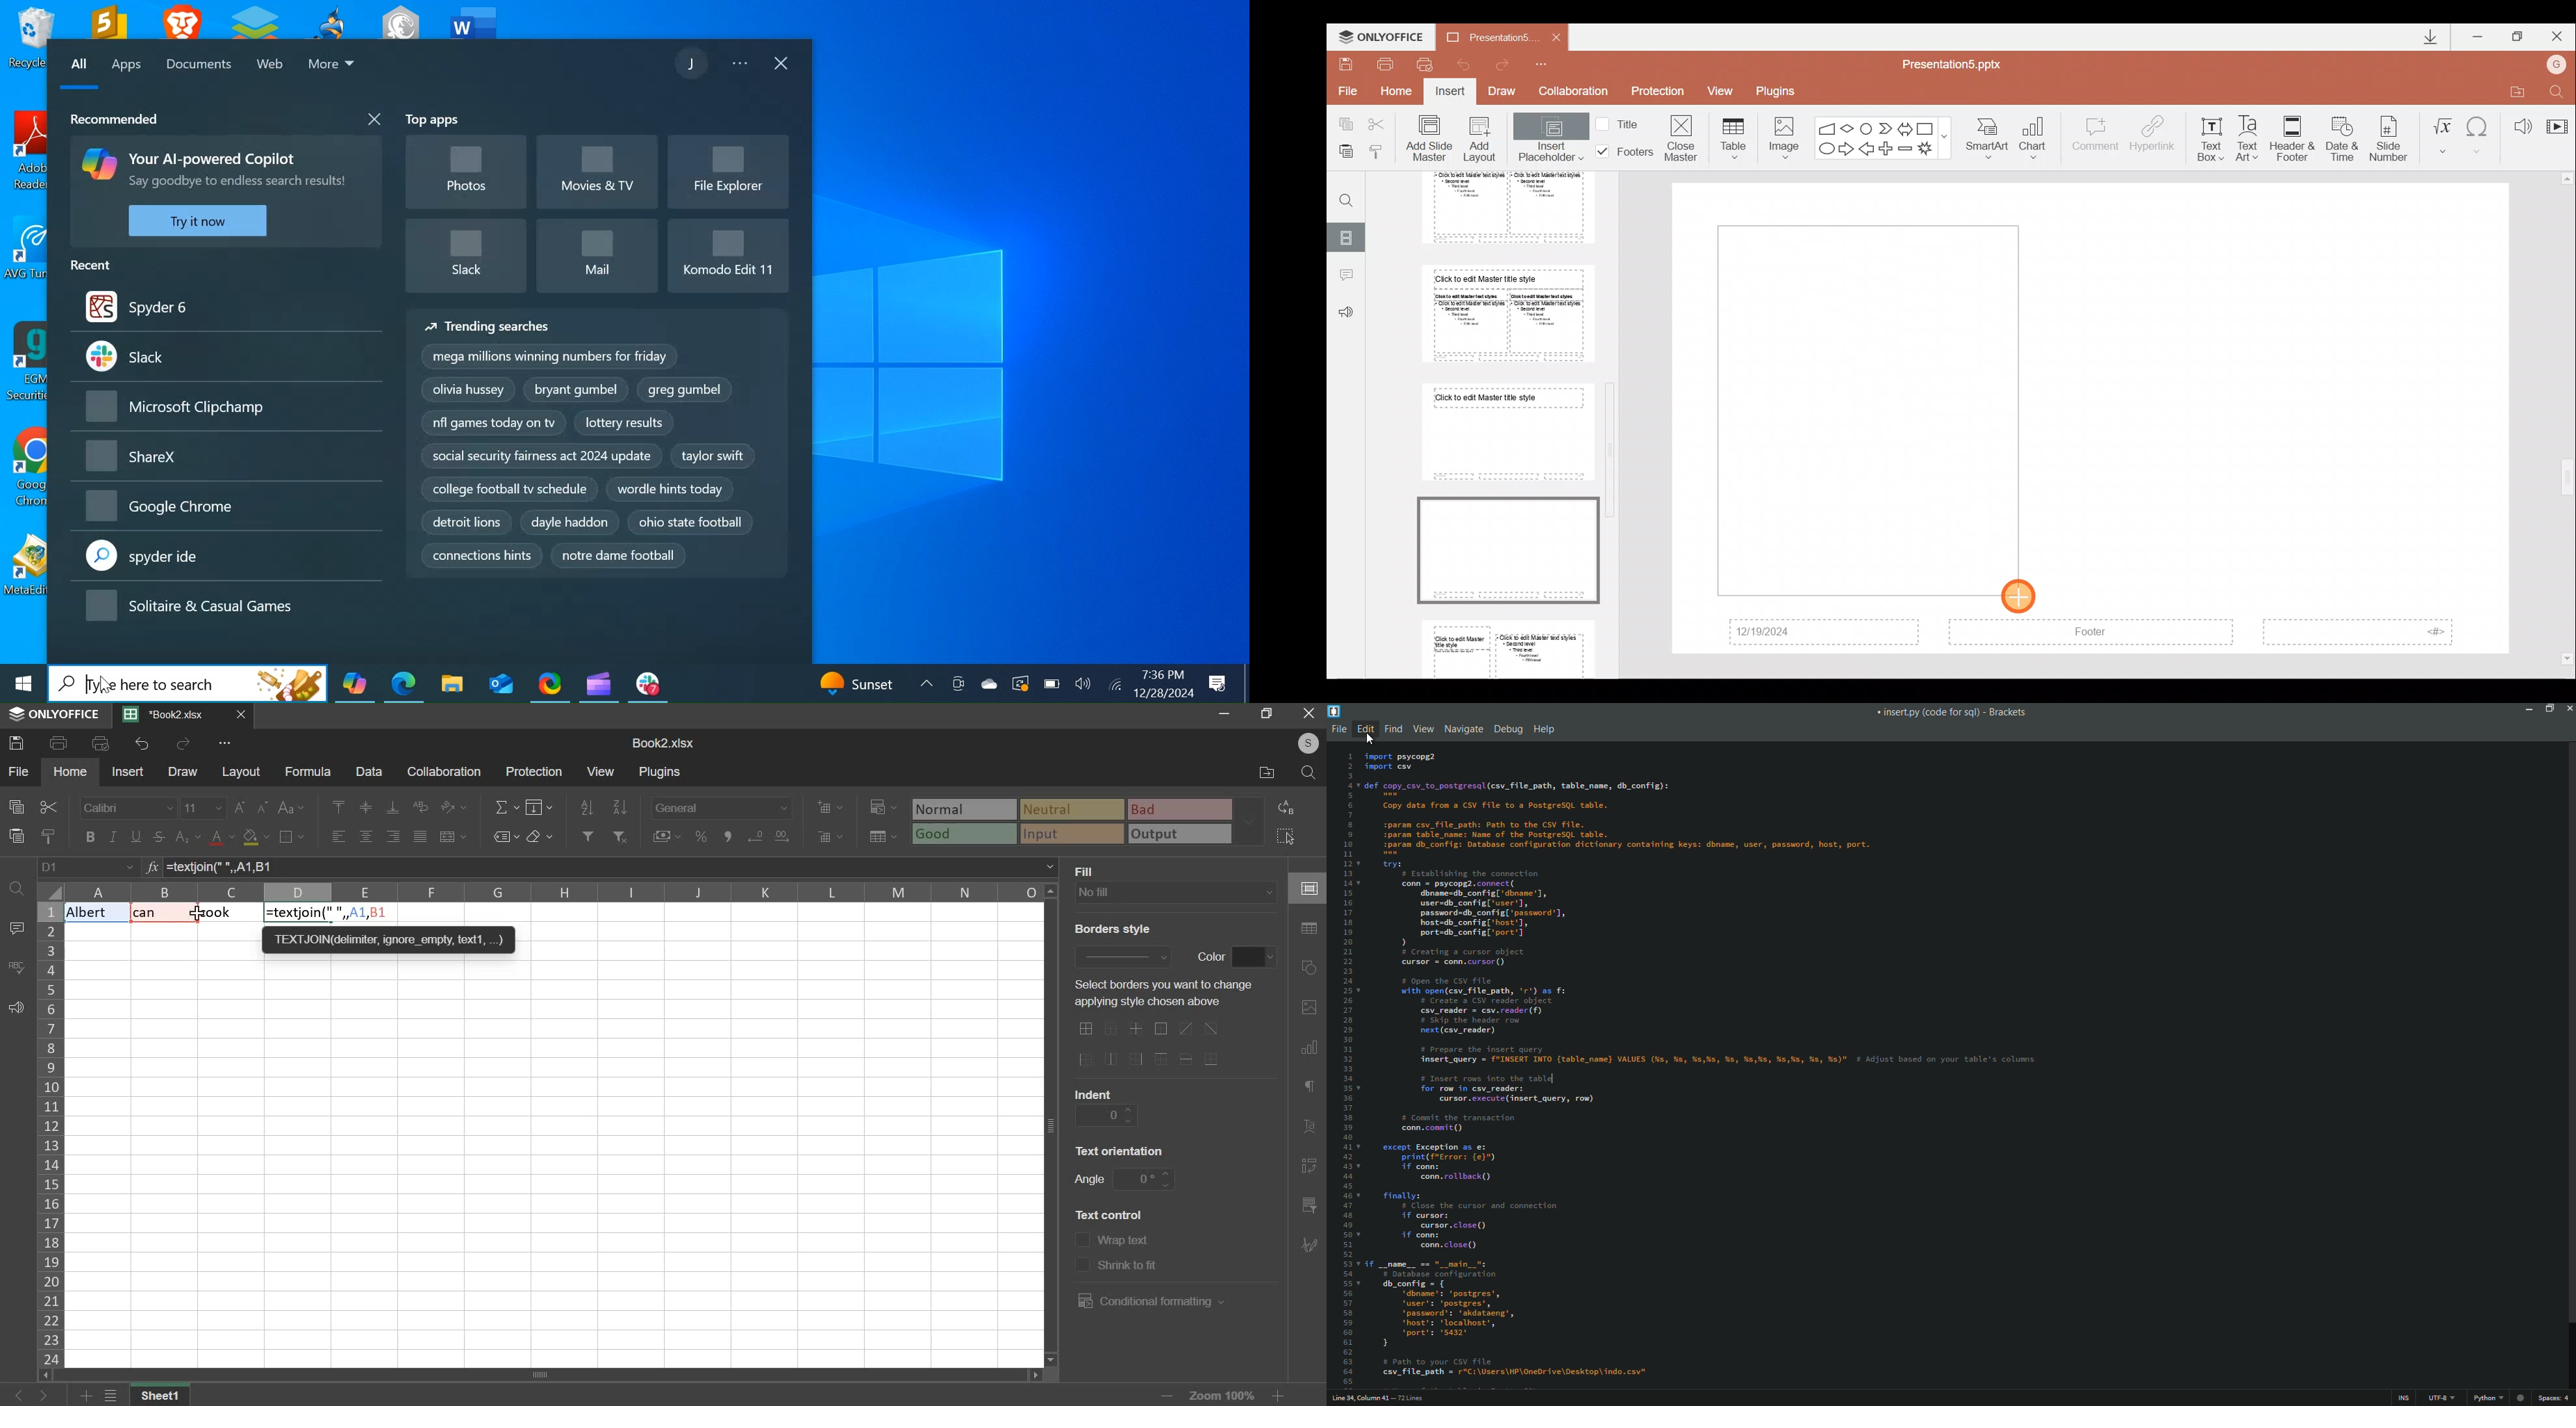 The image size is (2576, 1428). Describe the element at coordinates (226, 557) in the screenshot. I see `Spyder ide` at that location.